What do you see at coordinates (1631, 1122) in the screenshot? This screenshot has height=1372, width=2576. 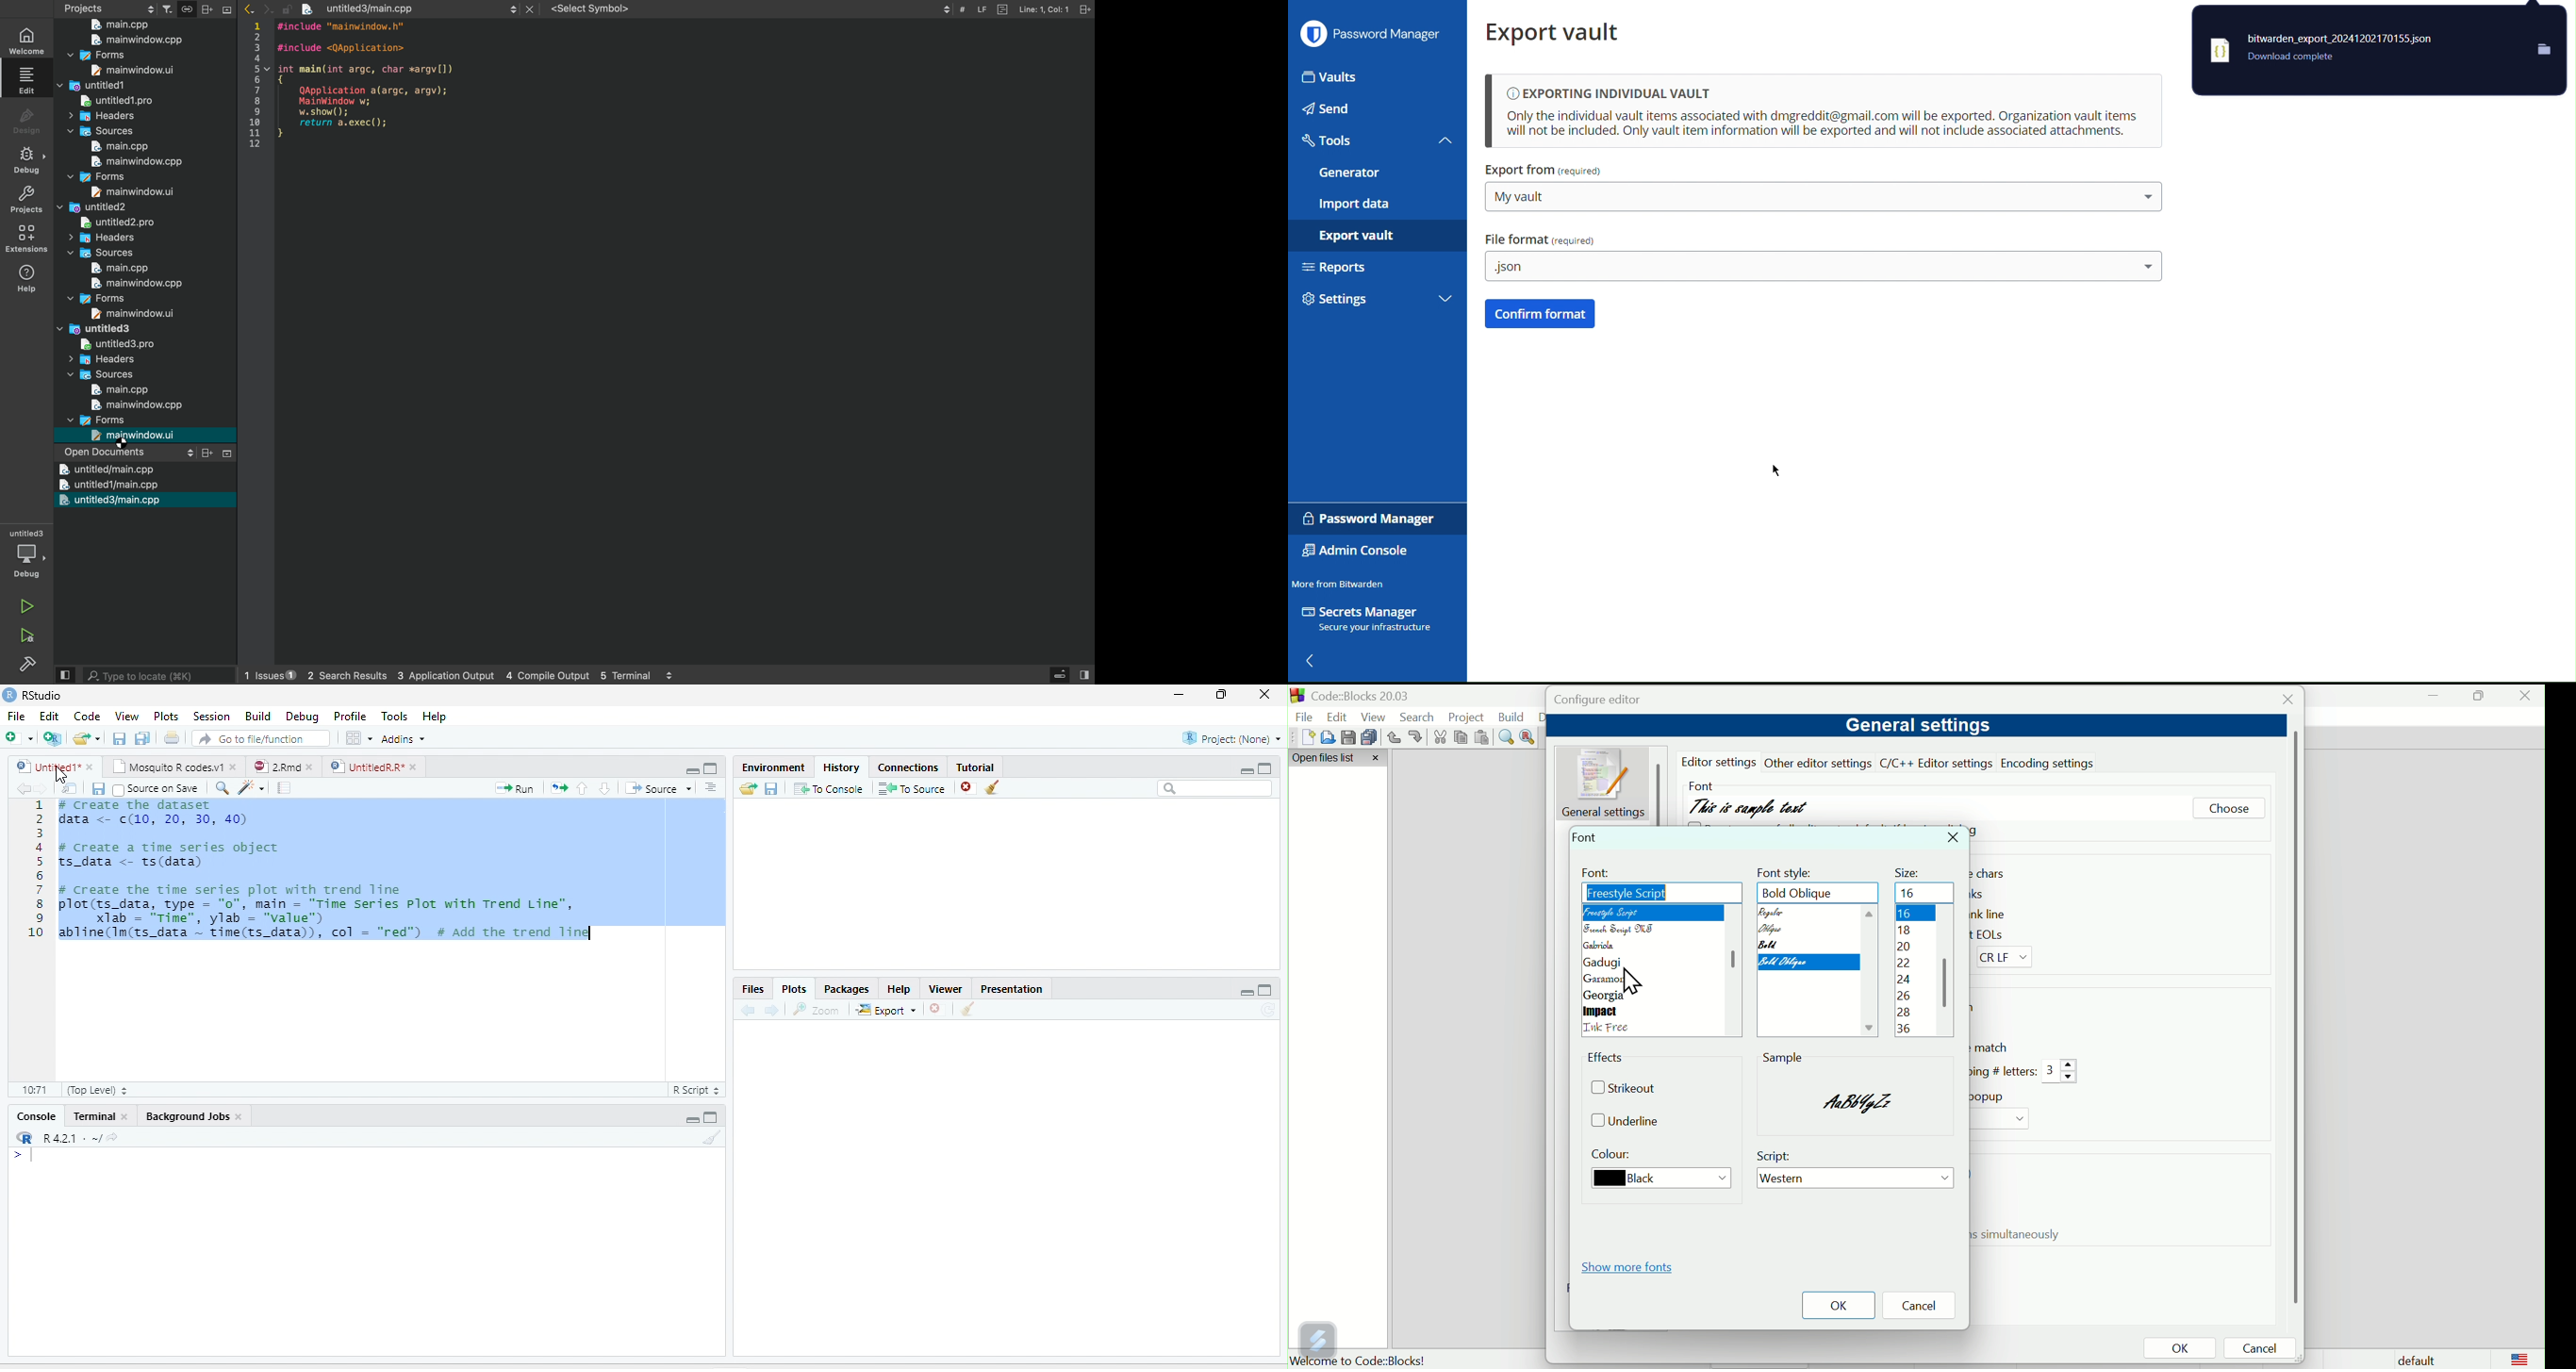 I see `Underline` at bounding box center [1631, 1122].